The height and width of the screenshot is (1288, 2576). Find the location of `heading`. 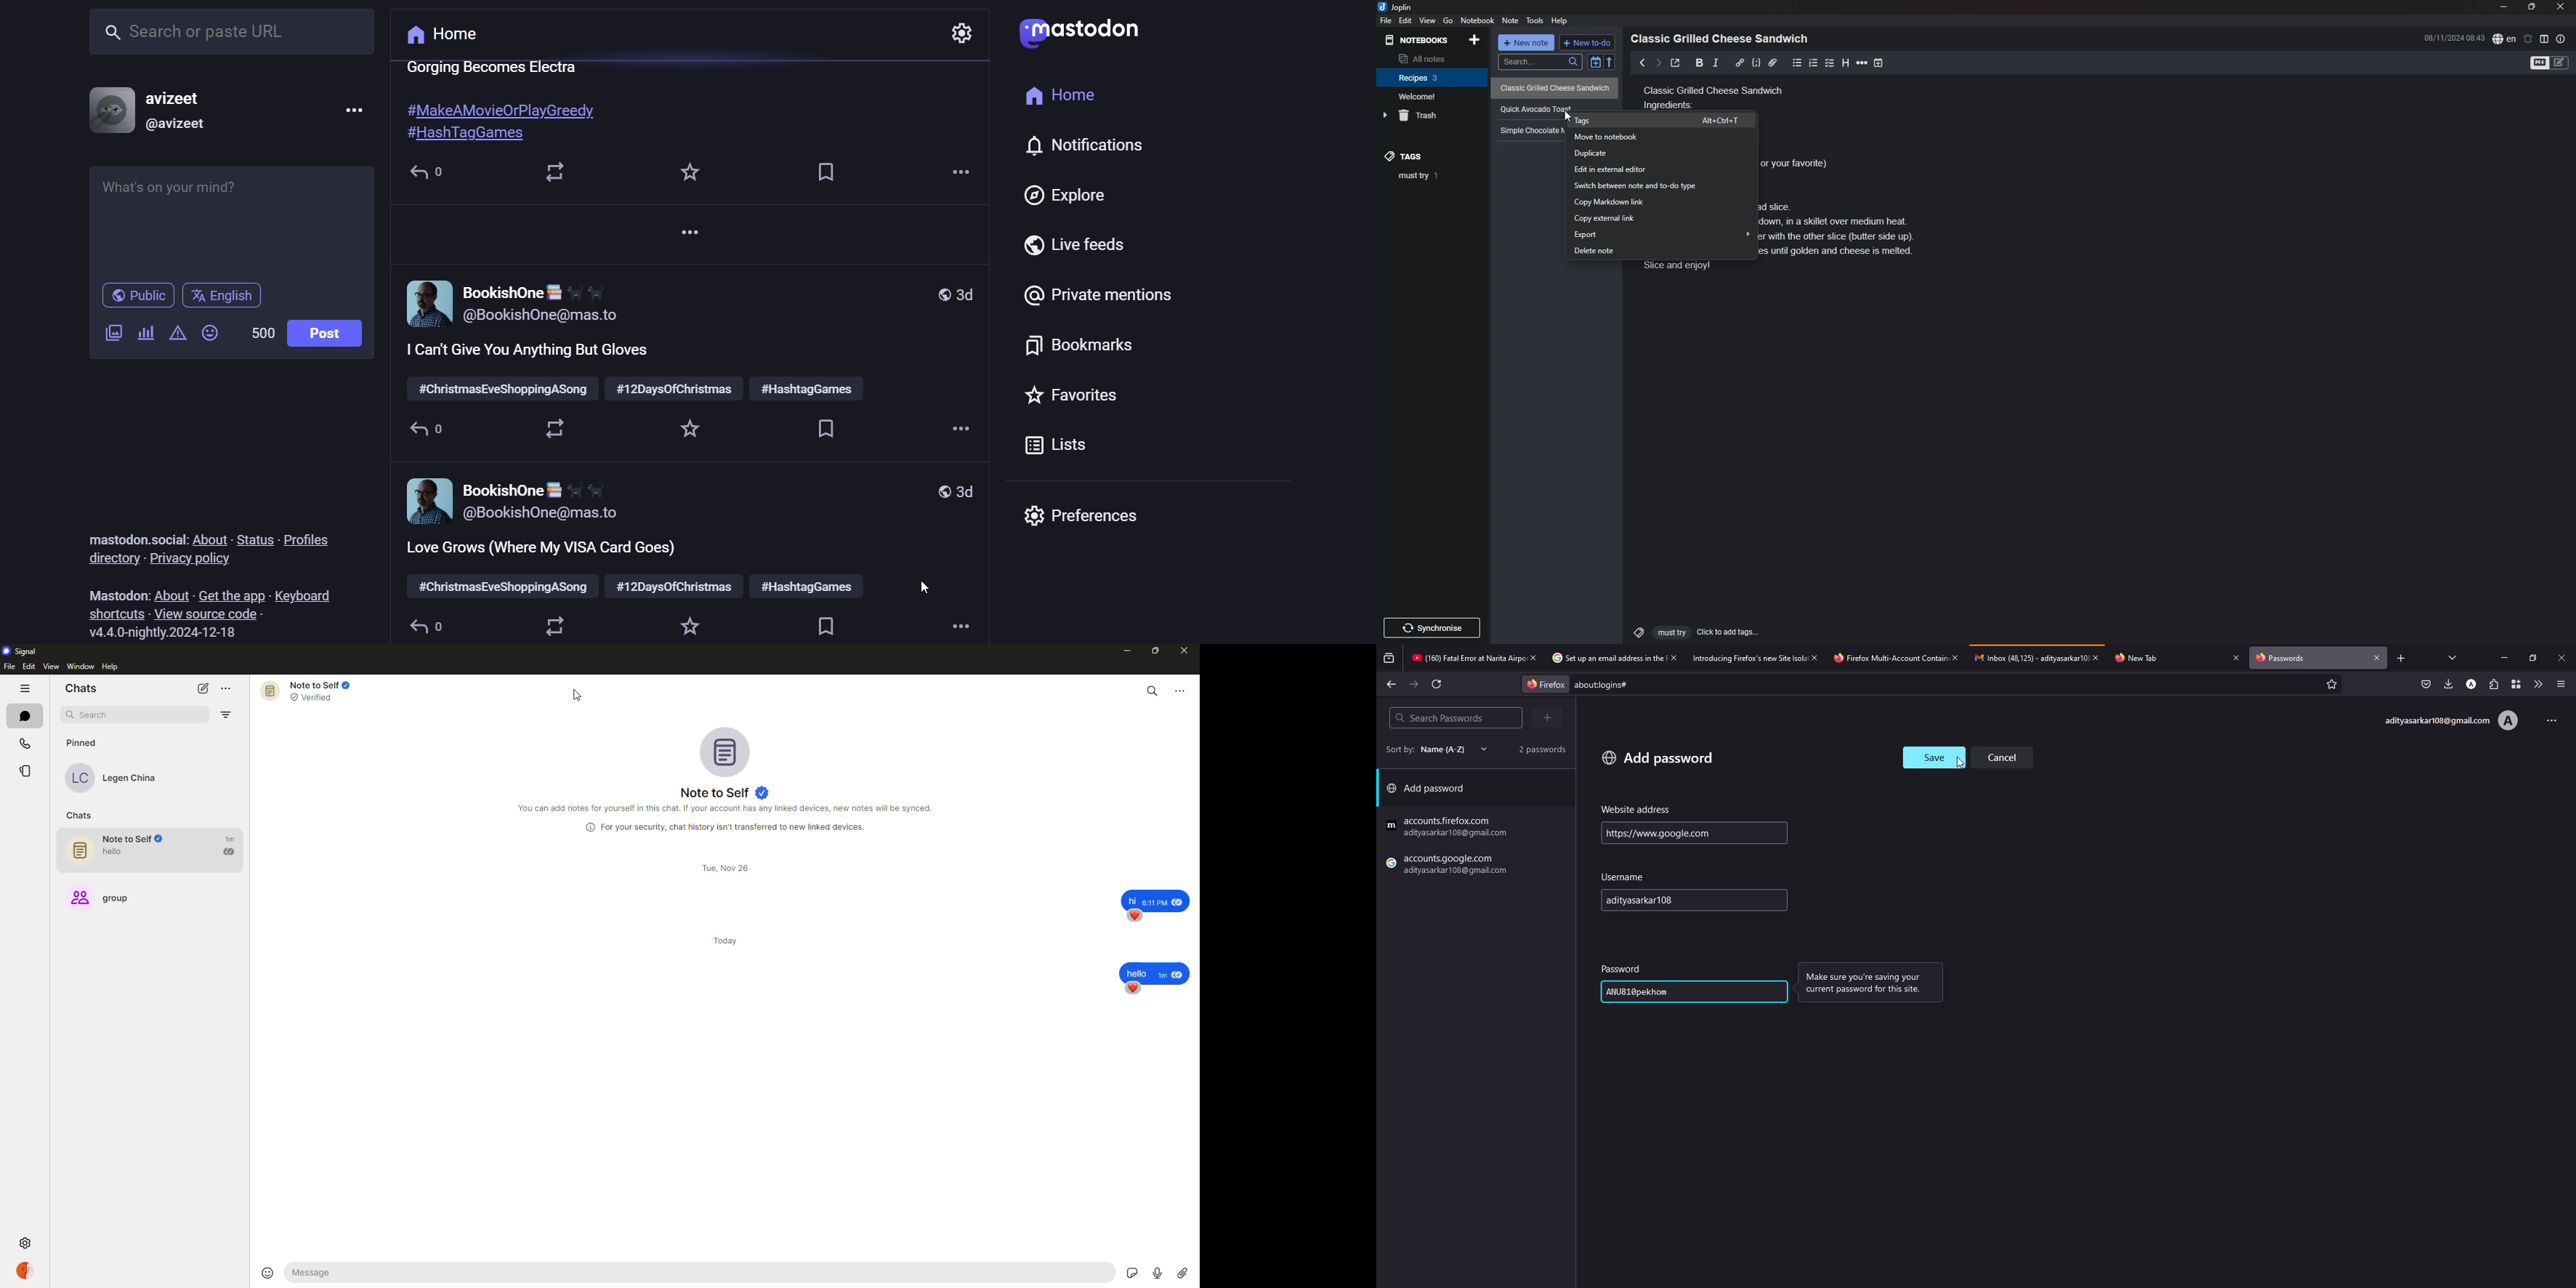

heading is located at coordinates (1723, 39).